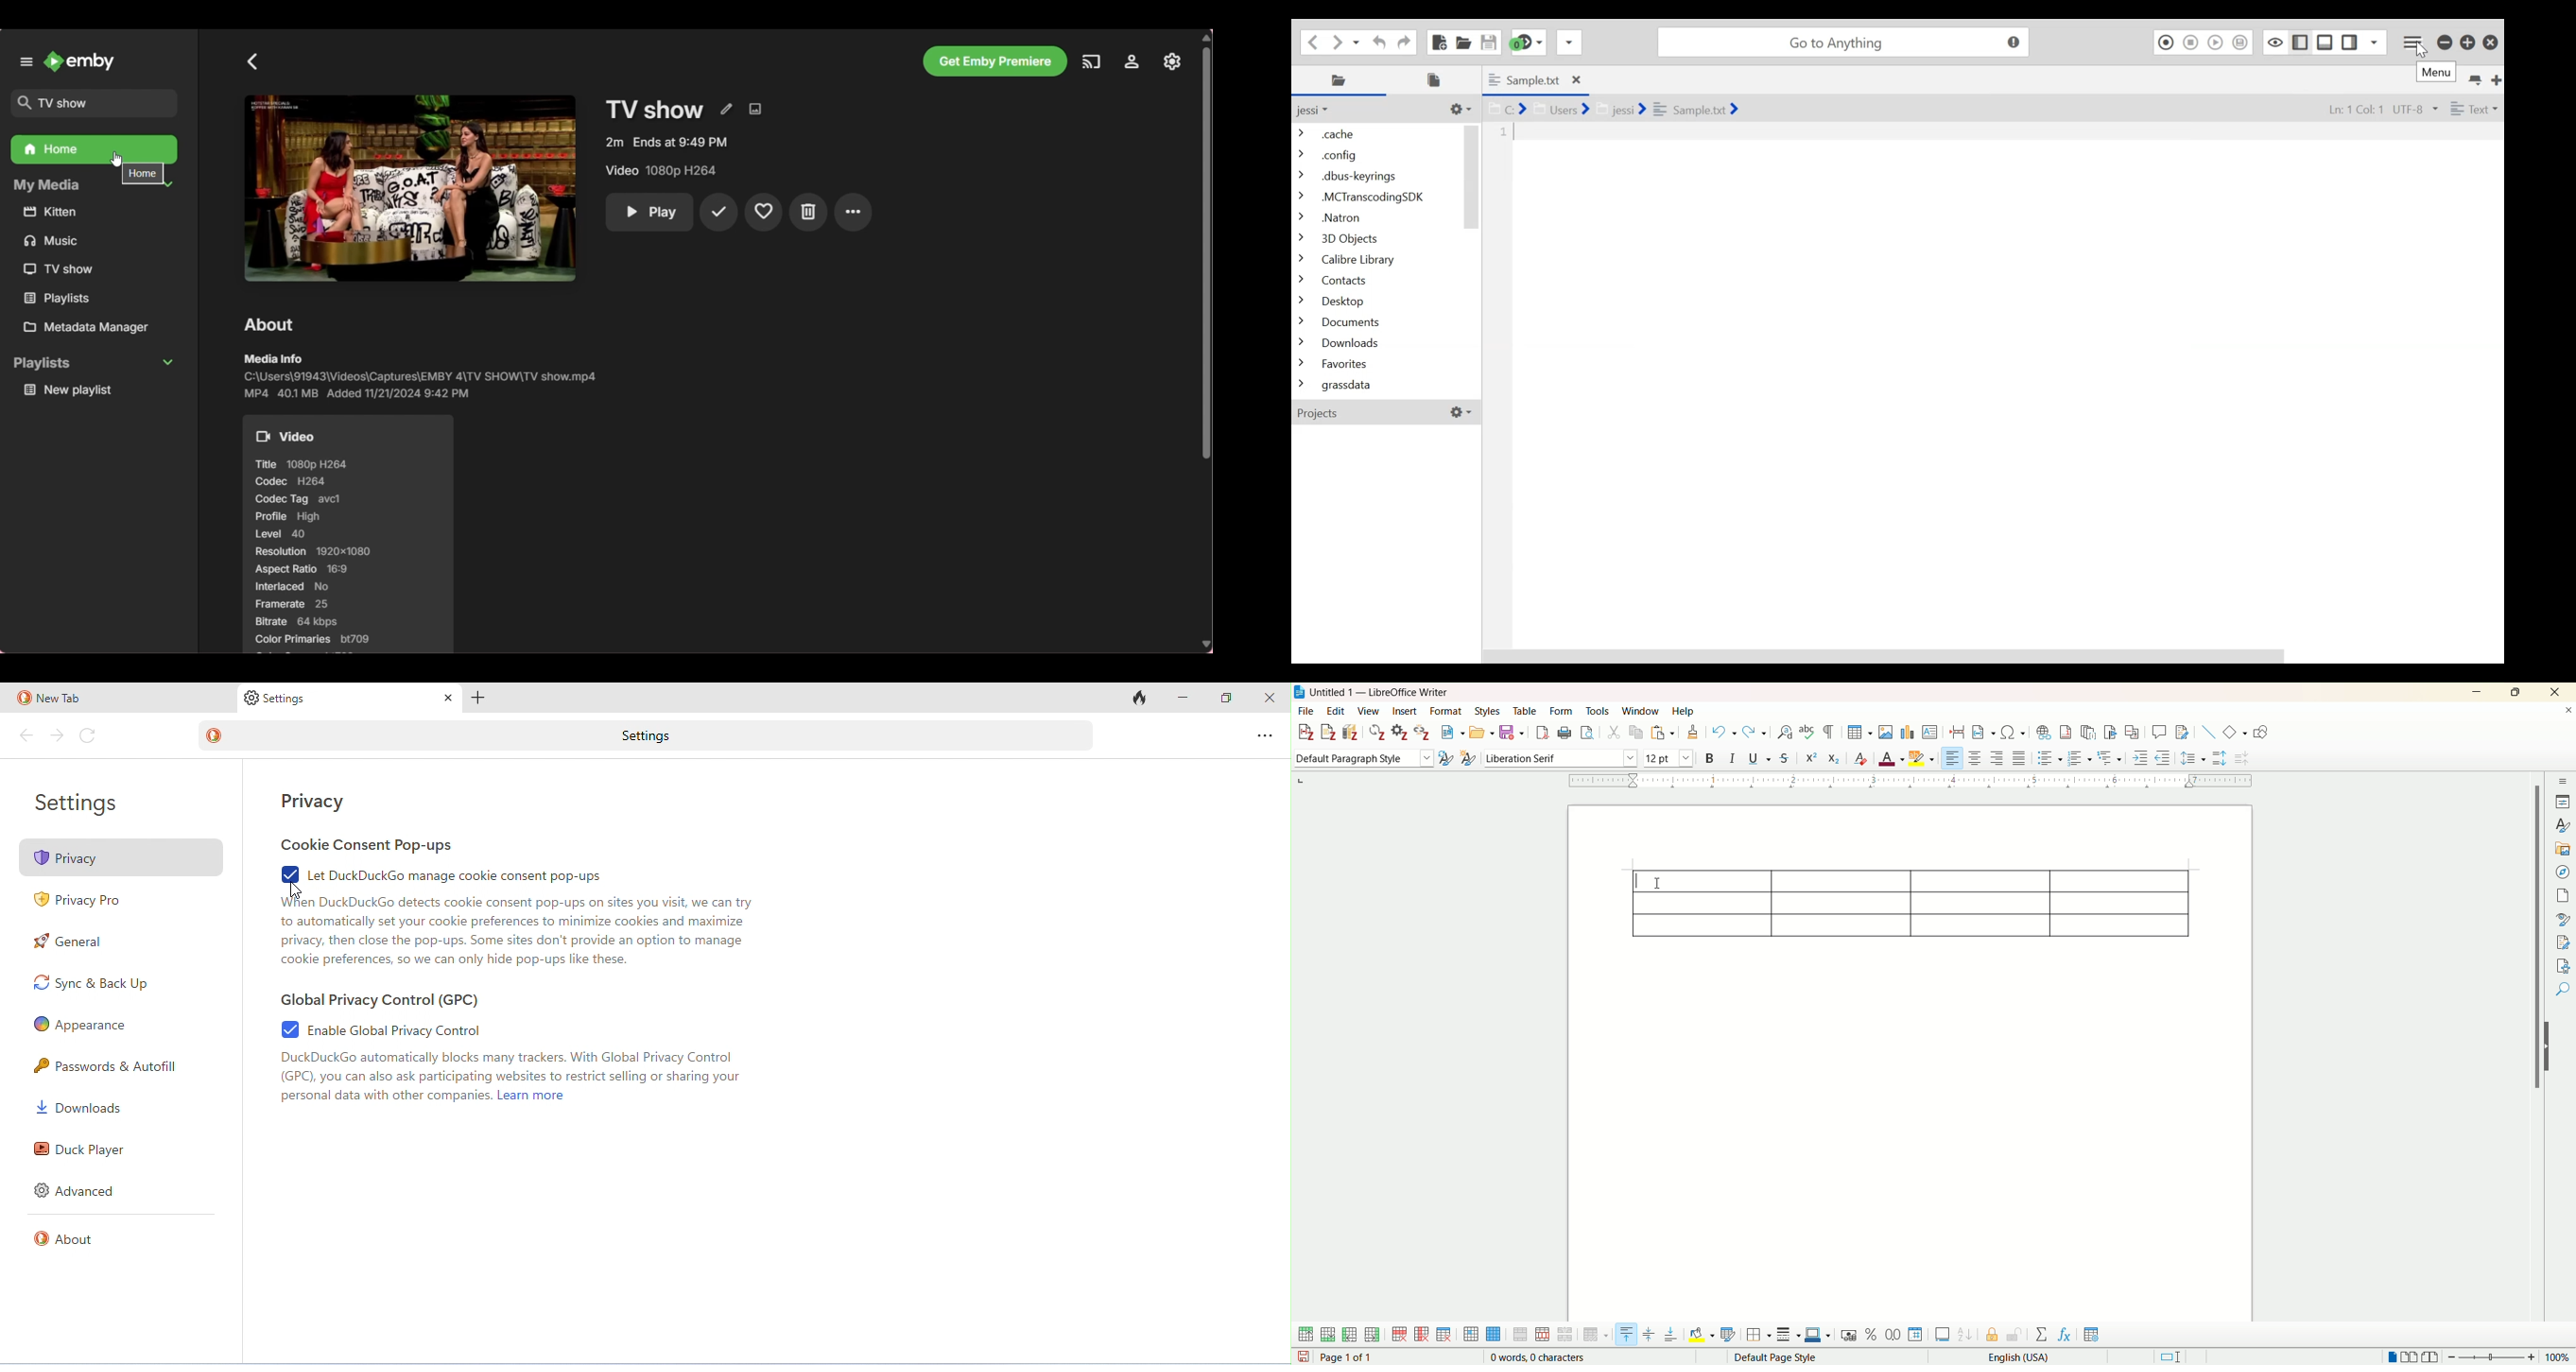 The width and height of the screenshot is (2576, 1372). I want to click on insert cross-reference, so click(2135, 731).